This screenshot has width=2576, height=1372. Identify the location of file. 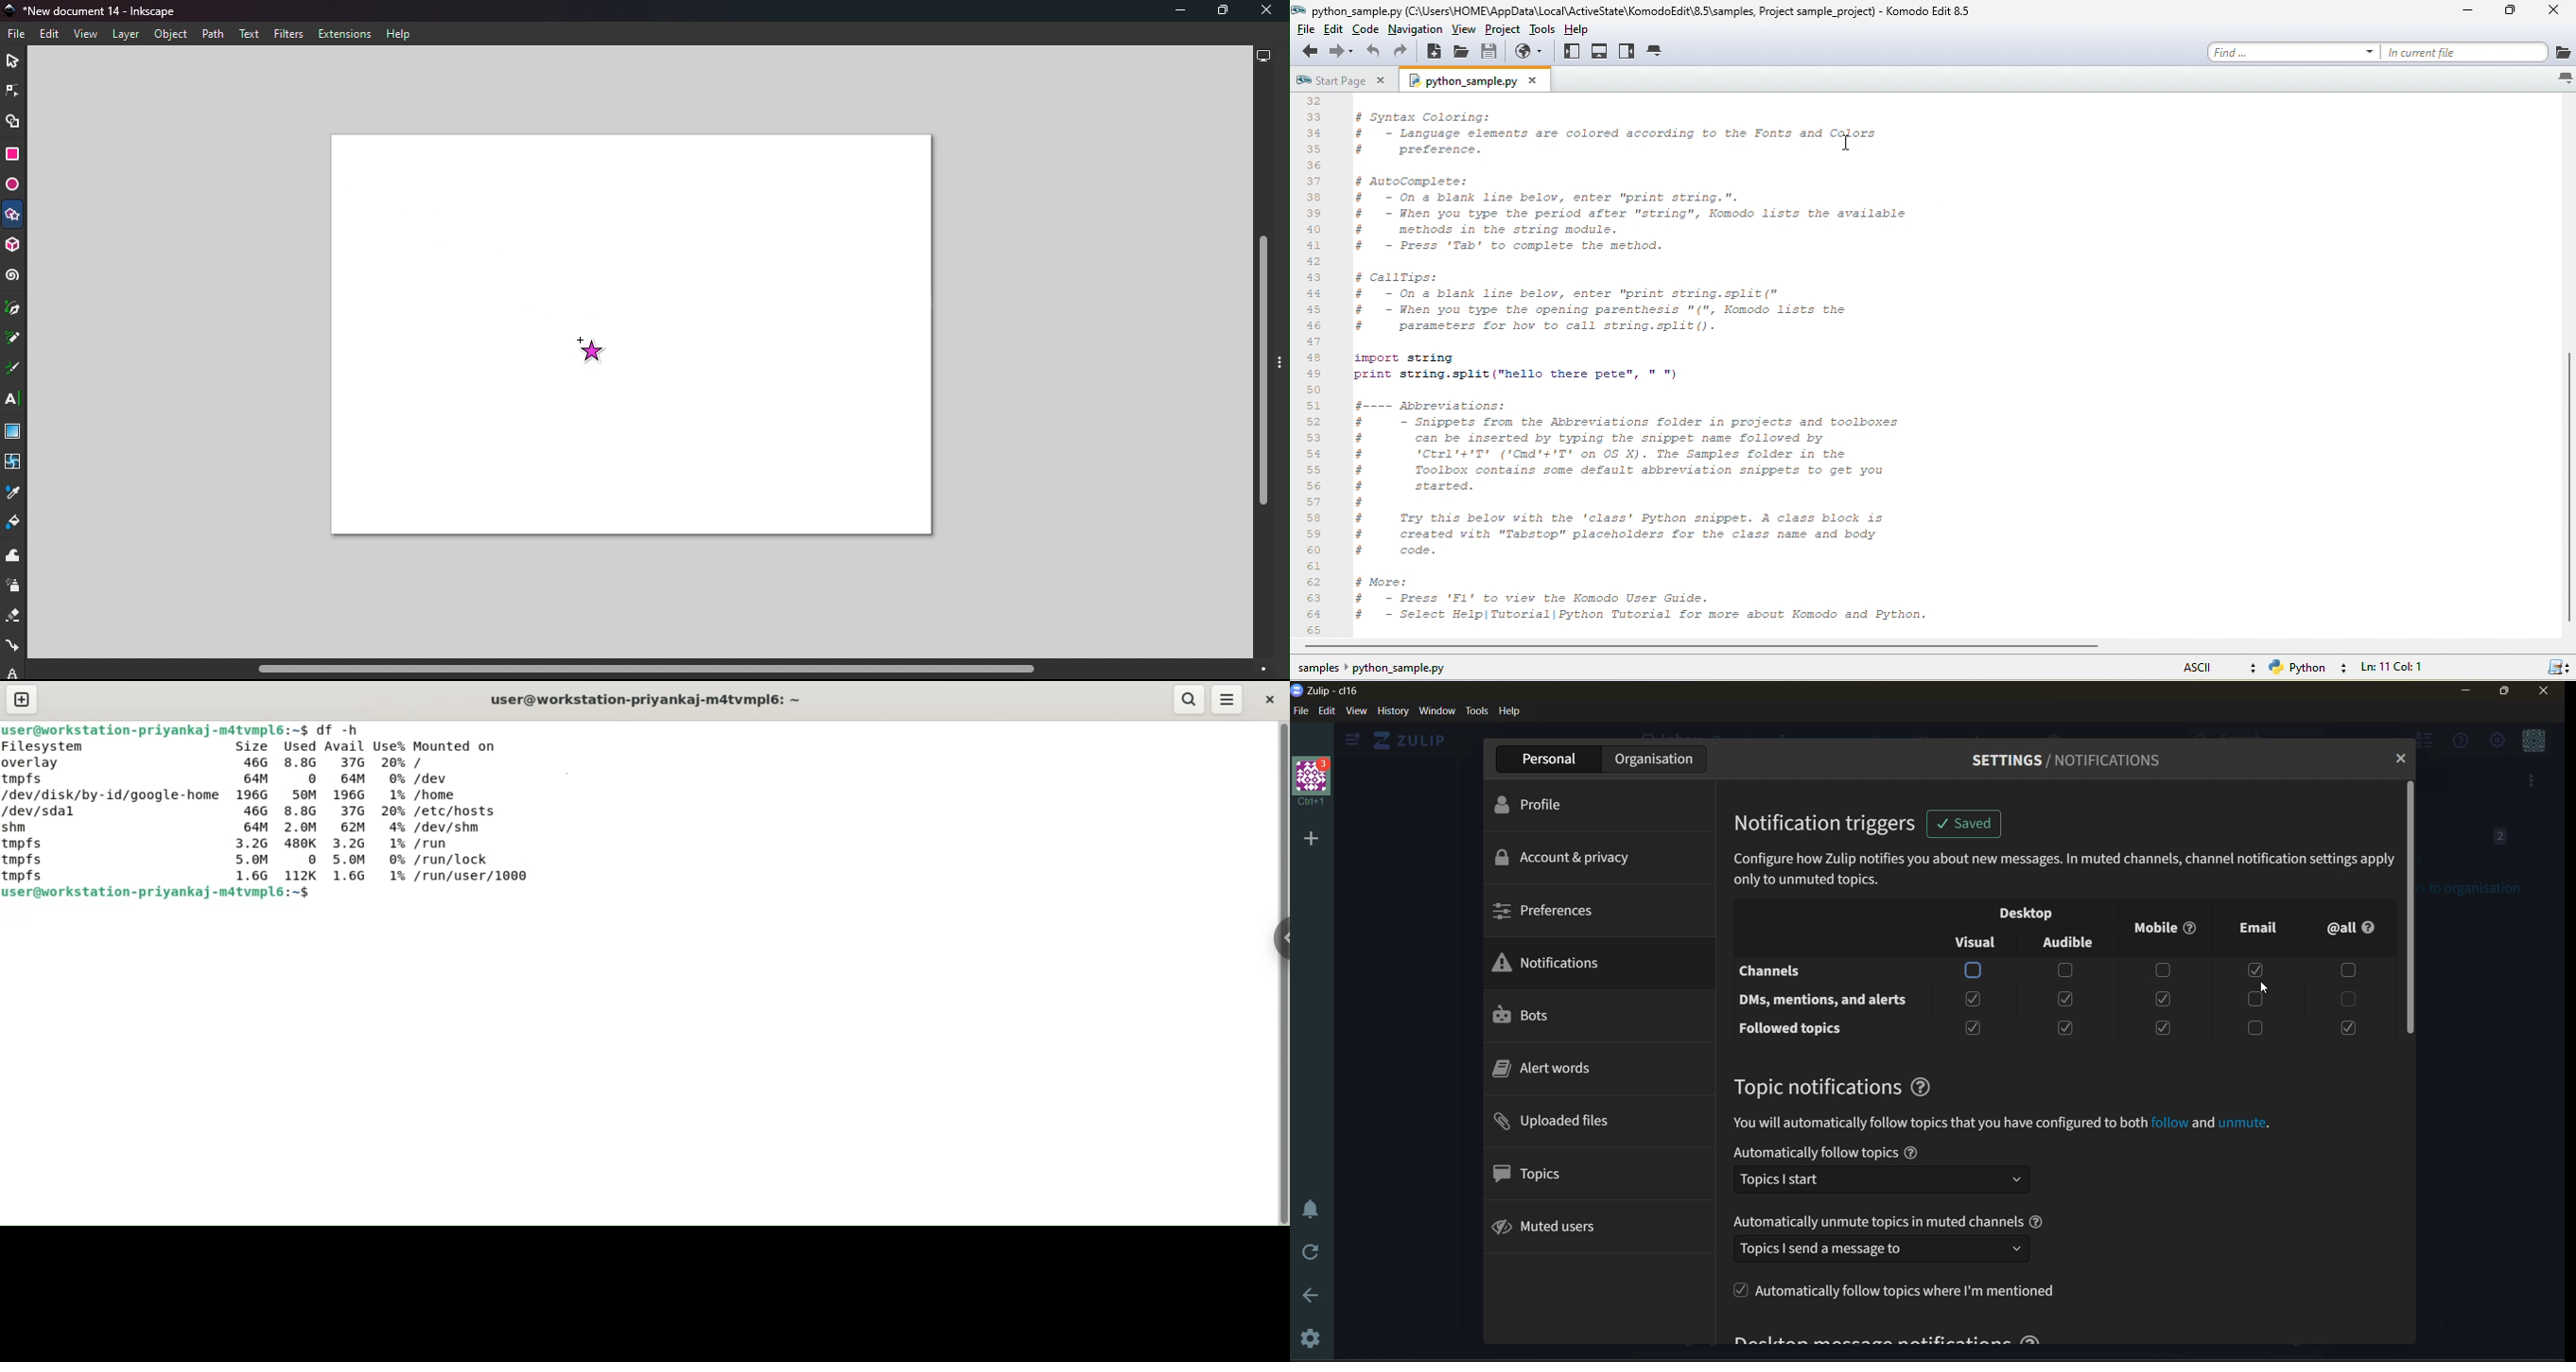
(1301, 710).